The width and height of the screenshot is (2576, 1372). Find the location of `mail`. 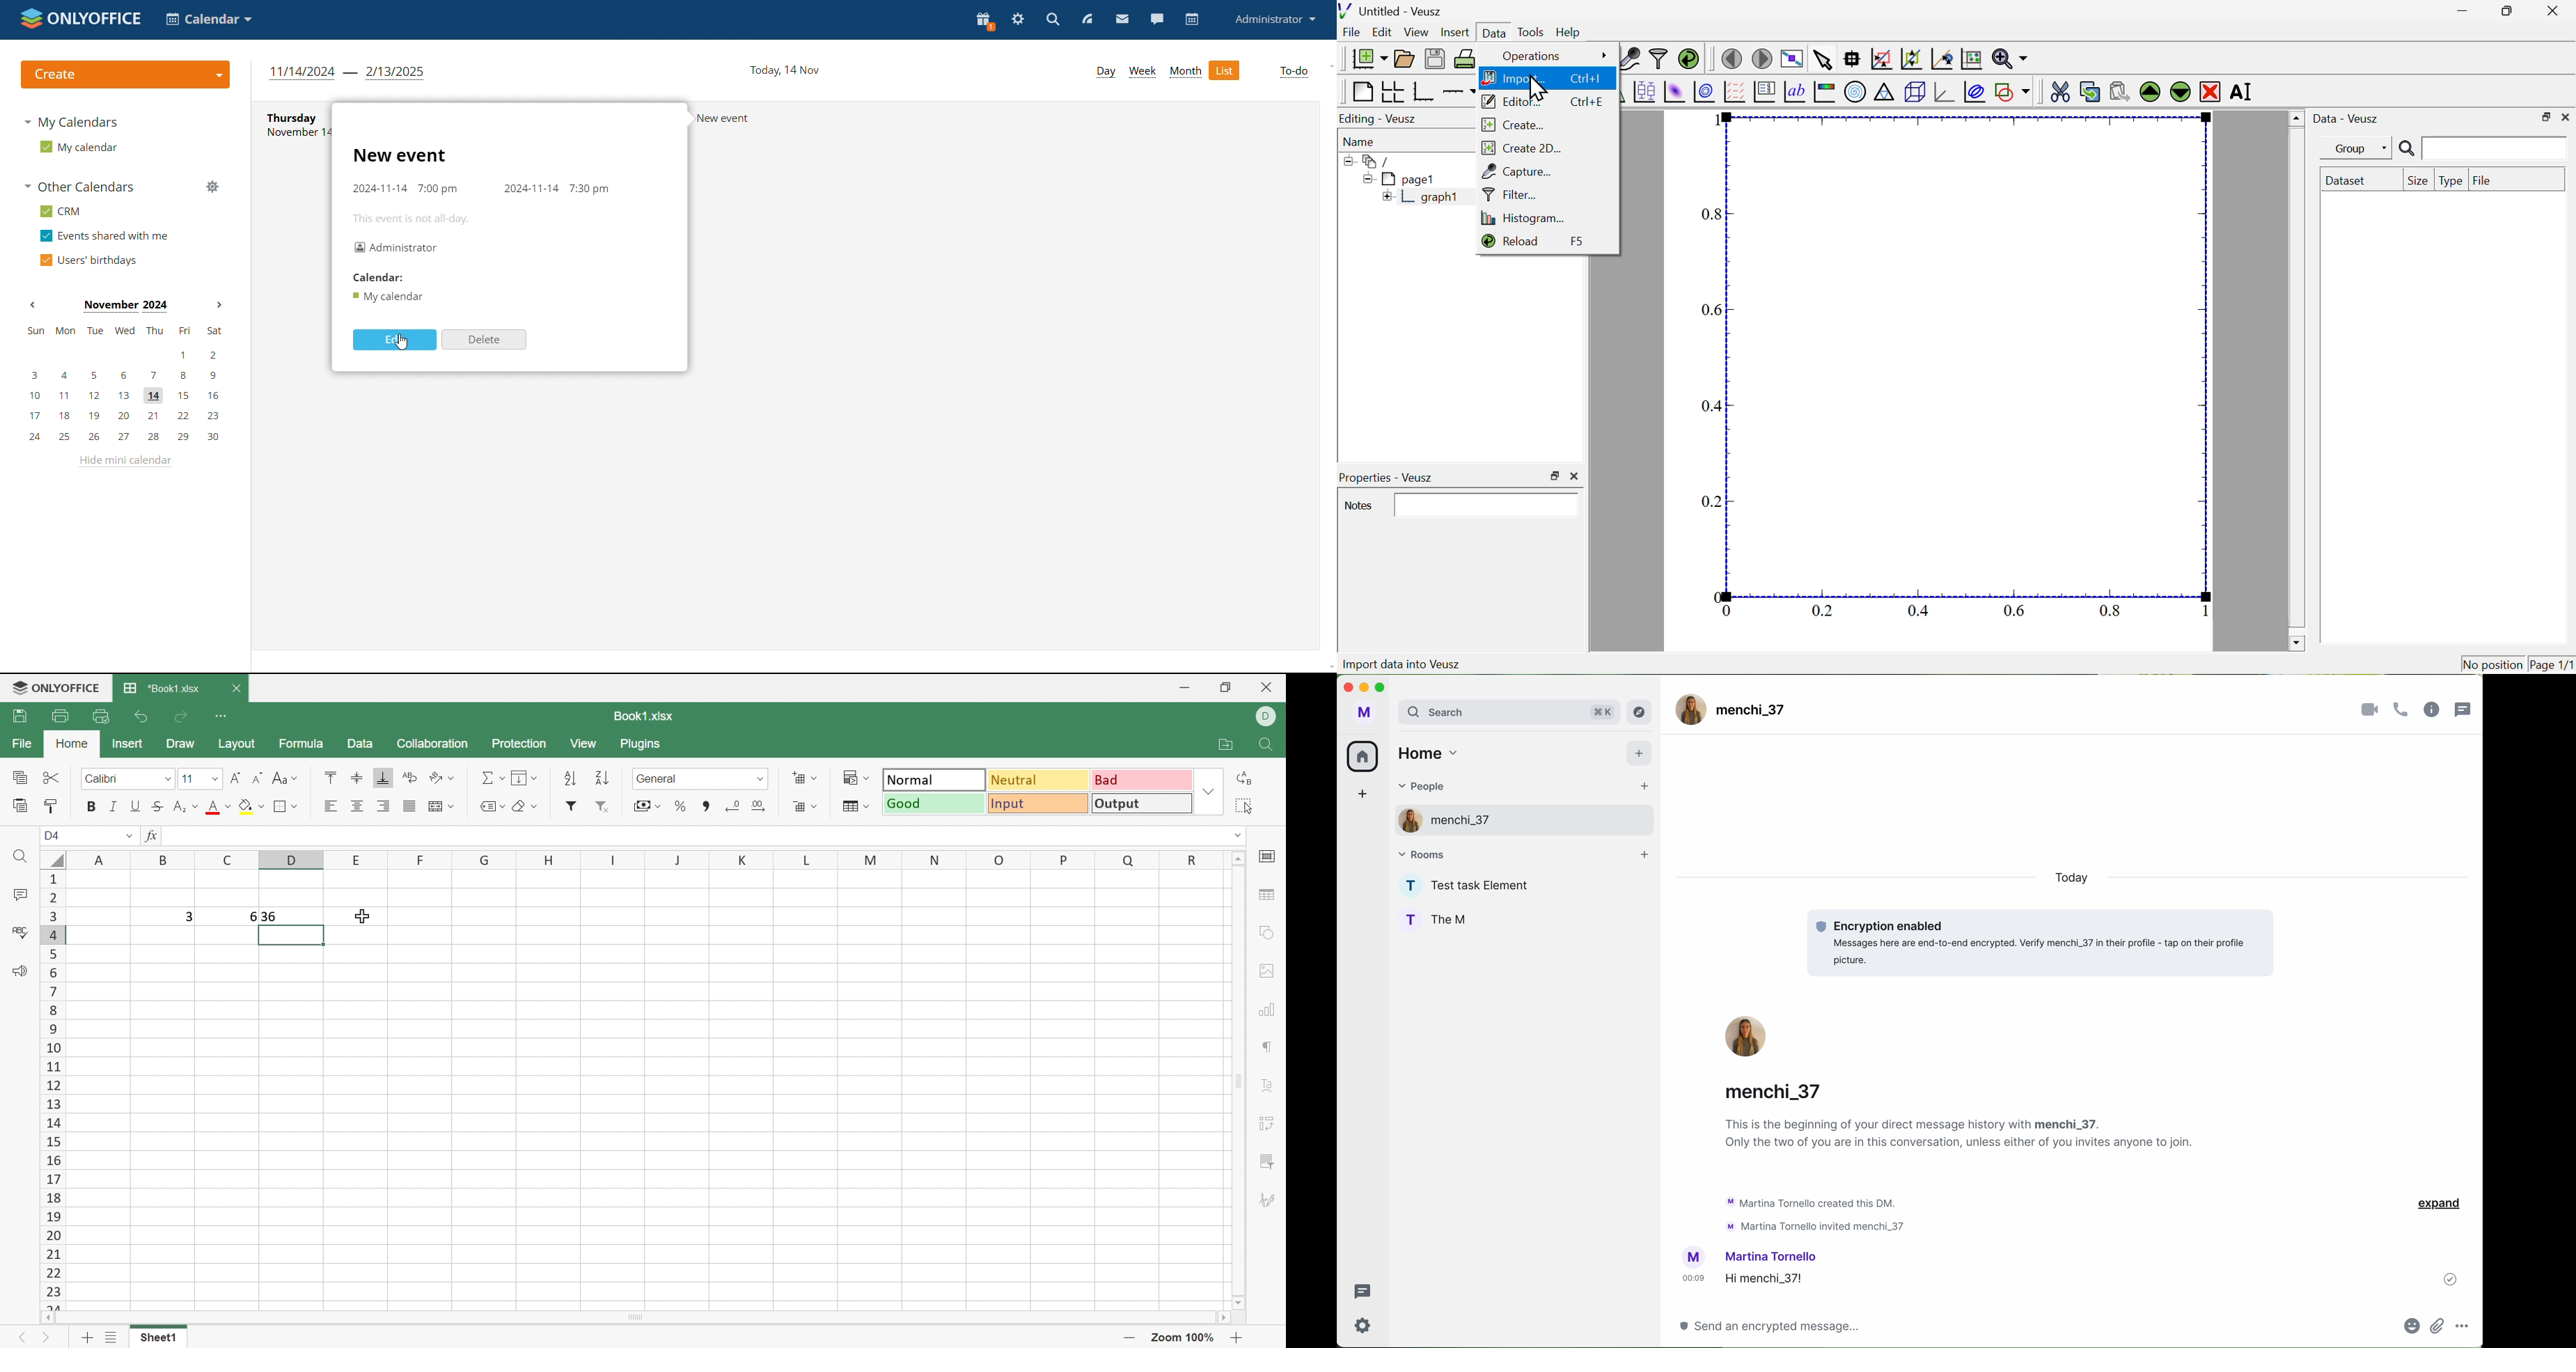

mail is located at coordinates (1122, 19).